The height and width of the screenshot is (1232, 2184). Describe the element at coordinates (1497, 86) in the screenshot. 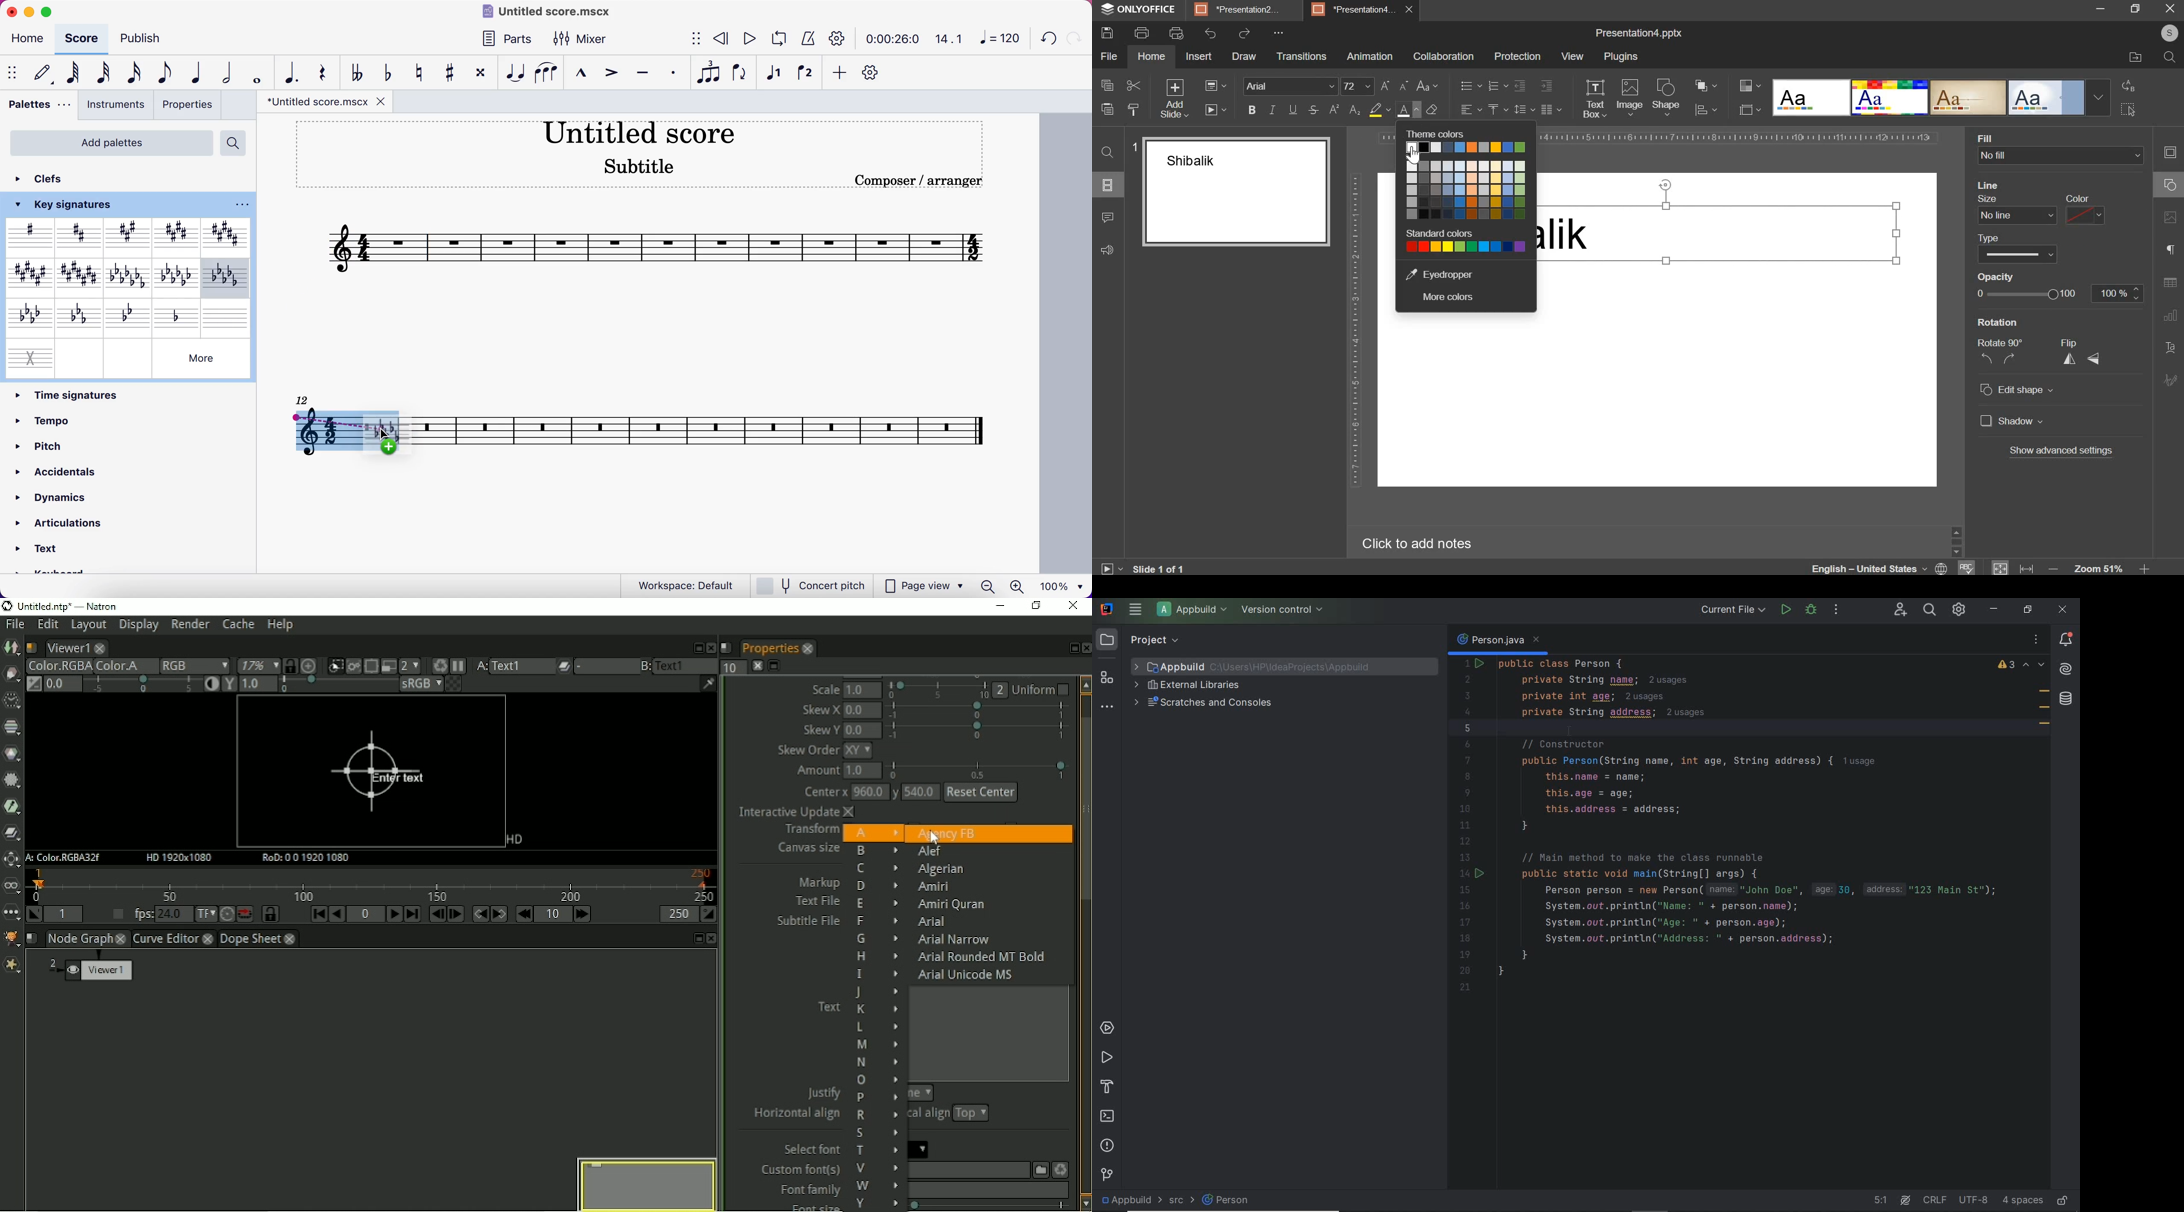

I see `numbering` at that location.